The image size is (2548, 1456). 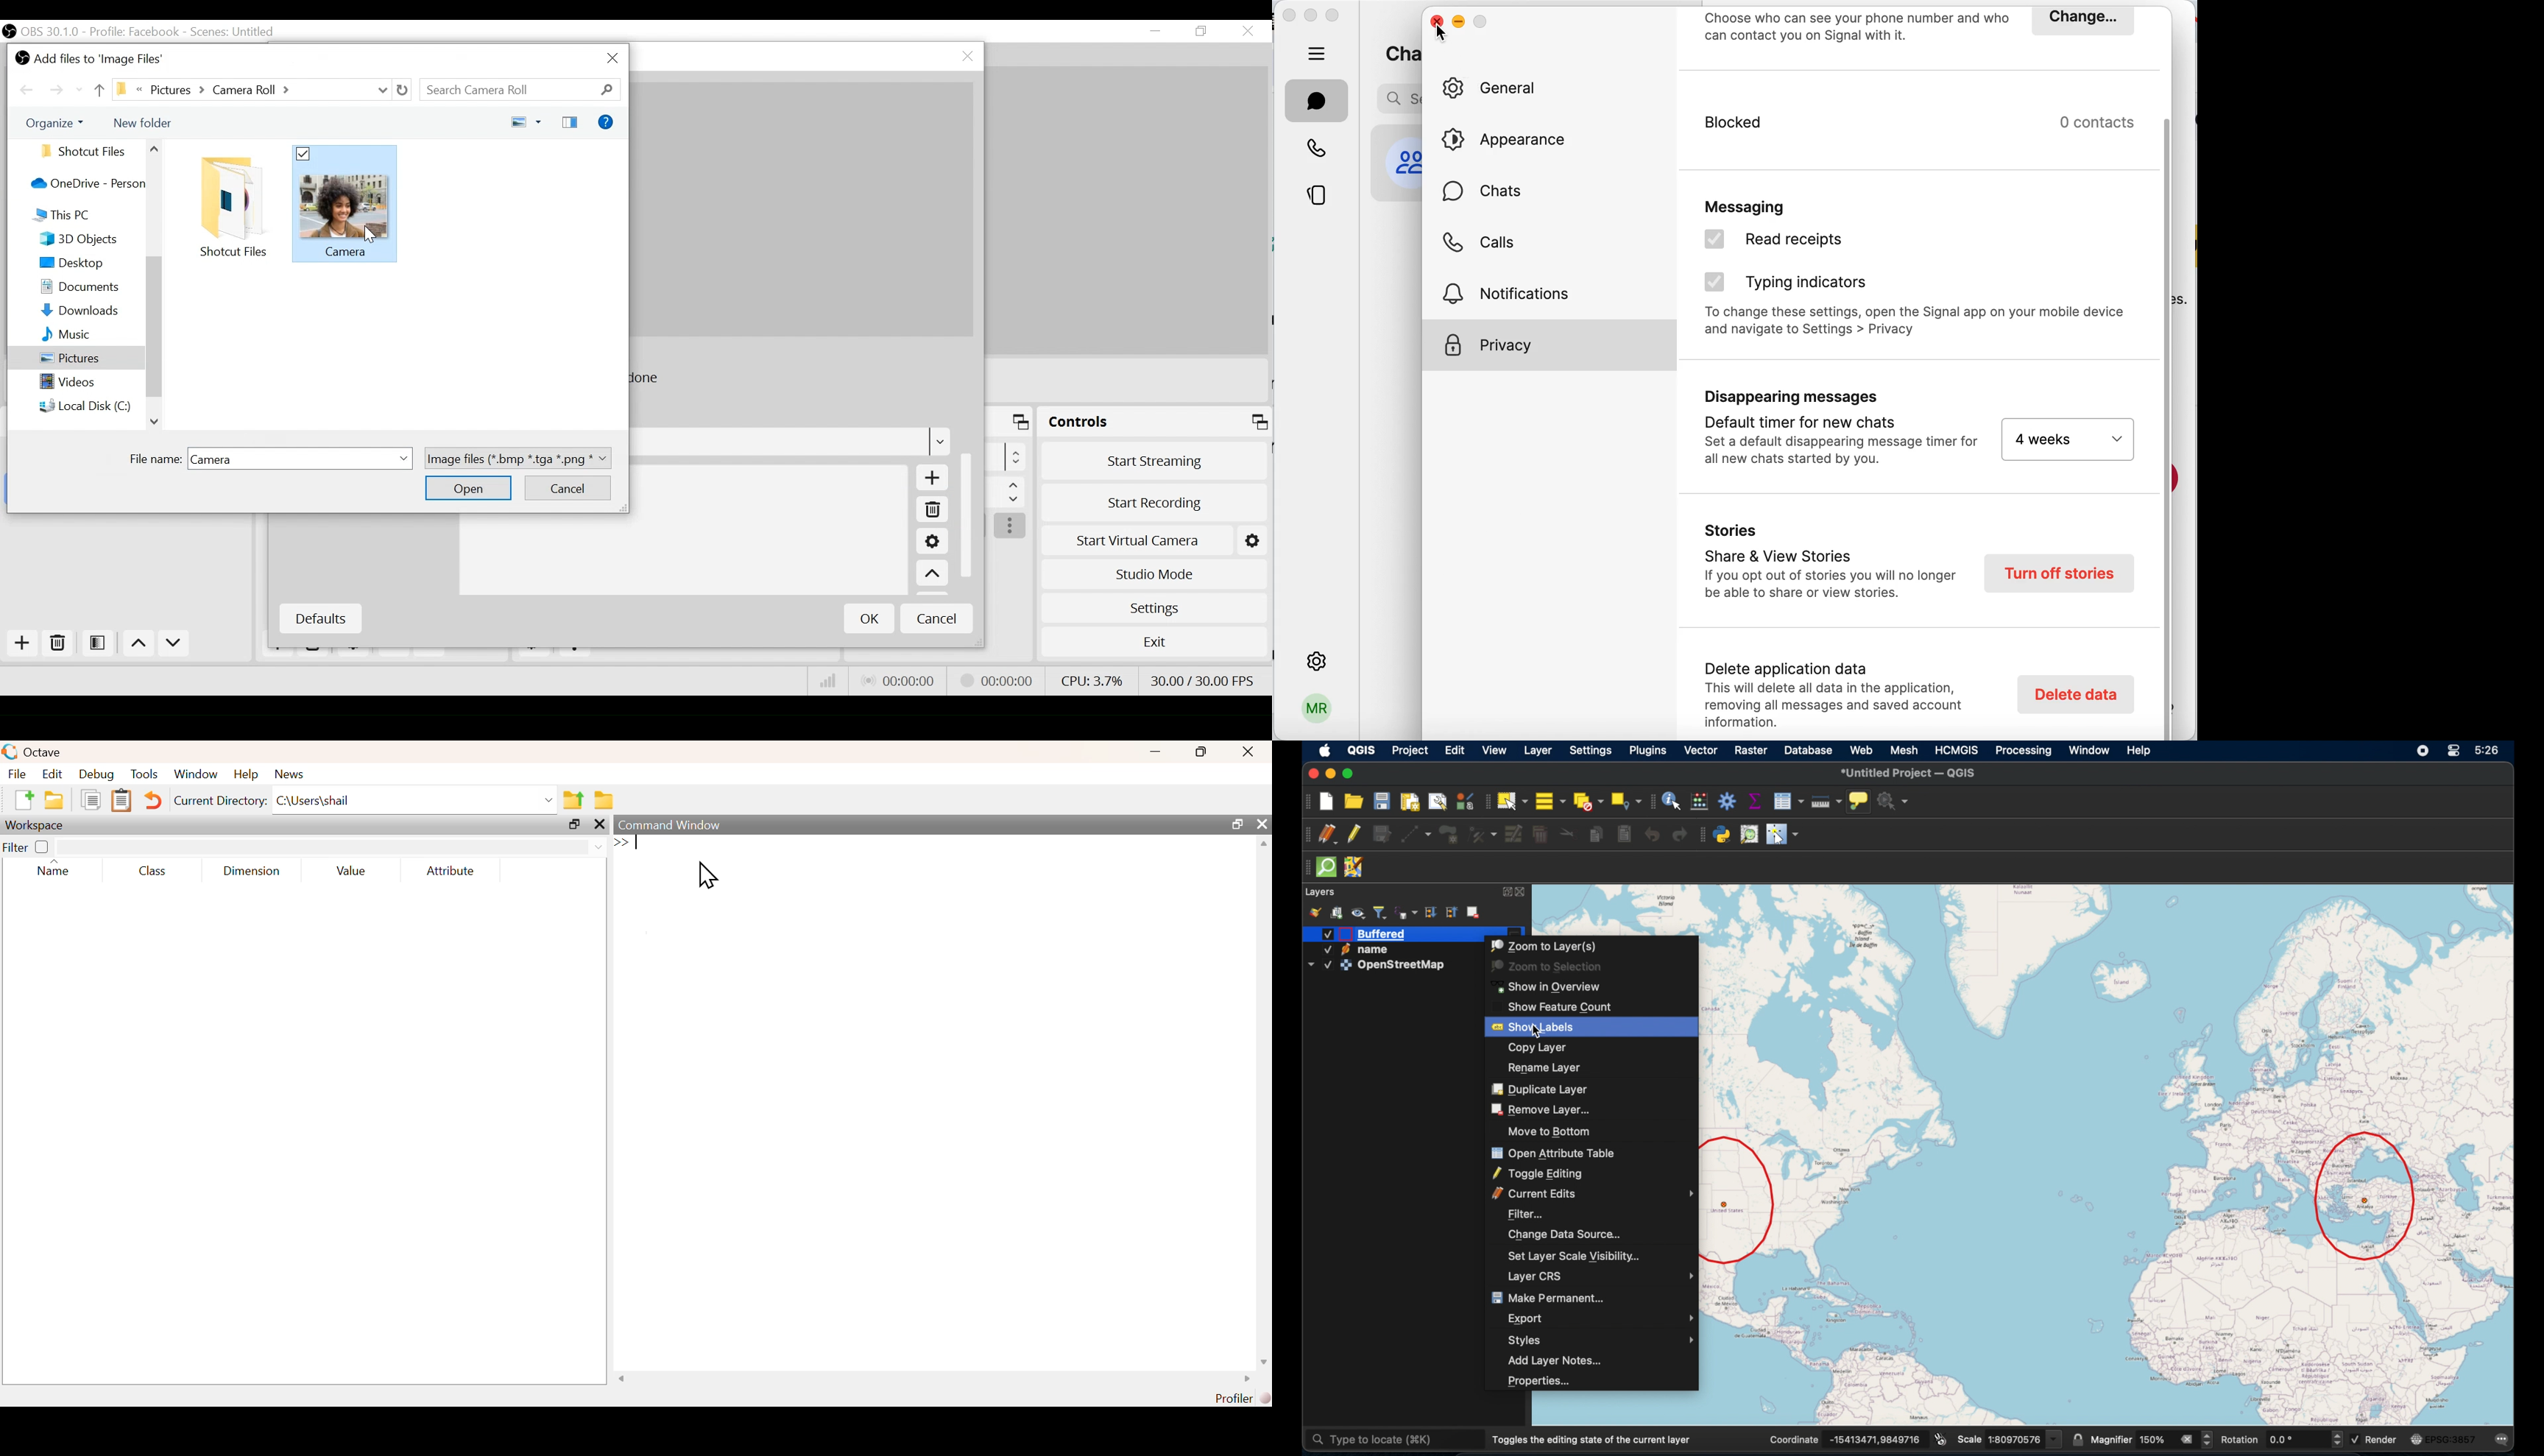 I want to click on Change your view, so click(x=527, y=121).